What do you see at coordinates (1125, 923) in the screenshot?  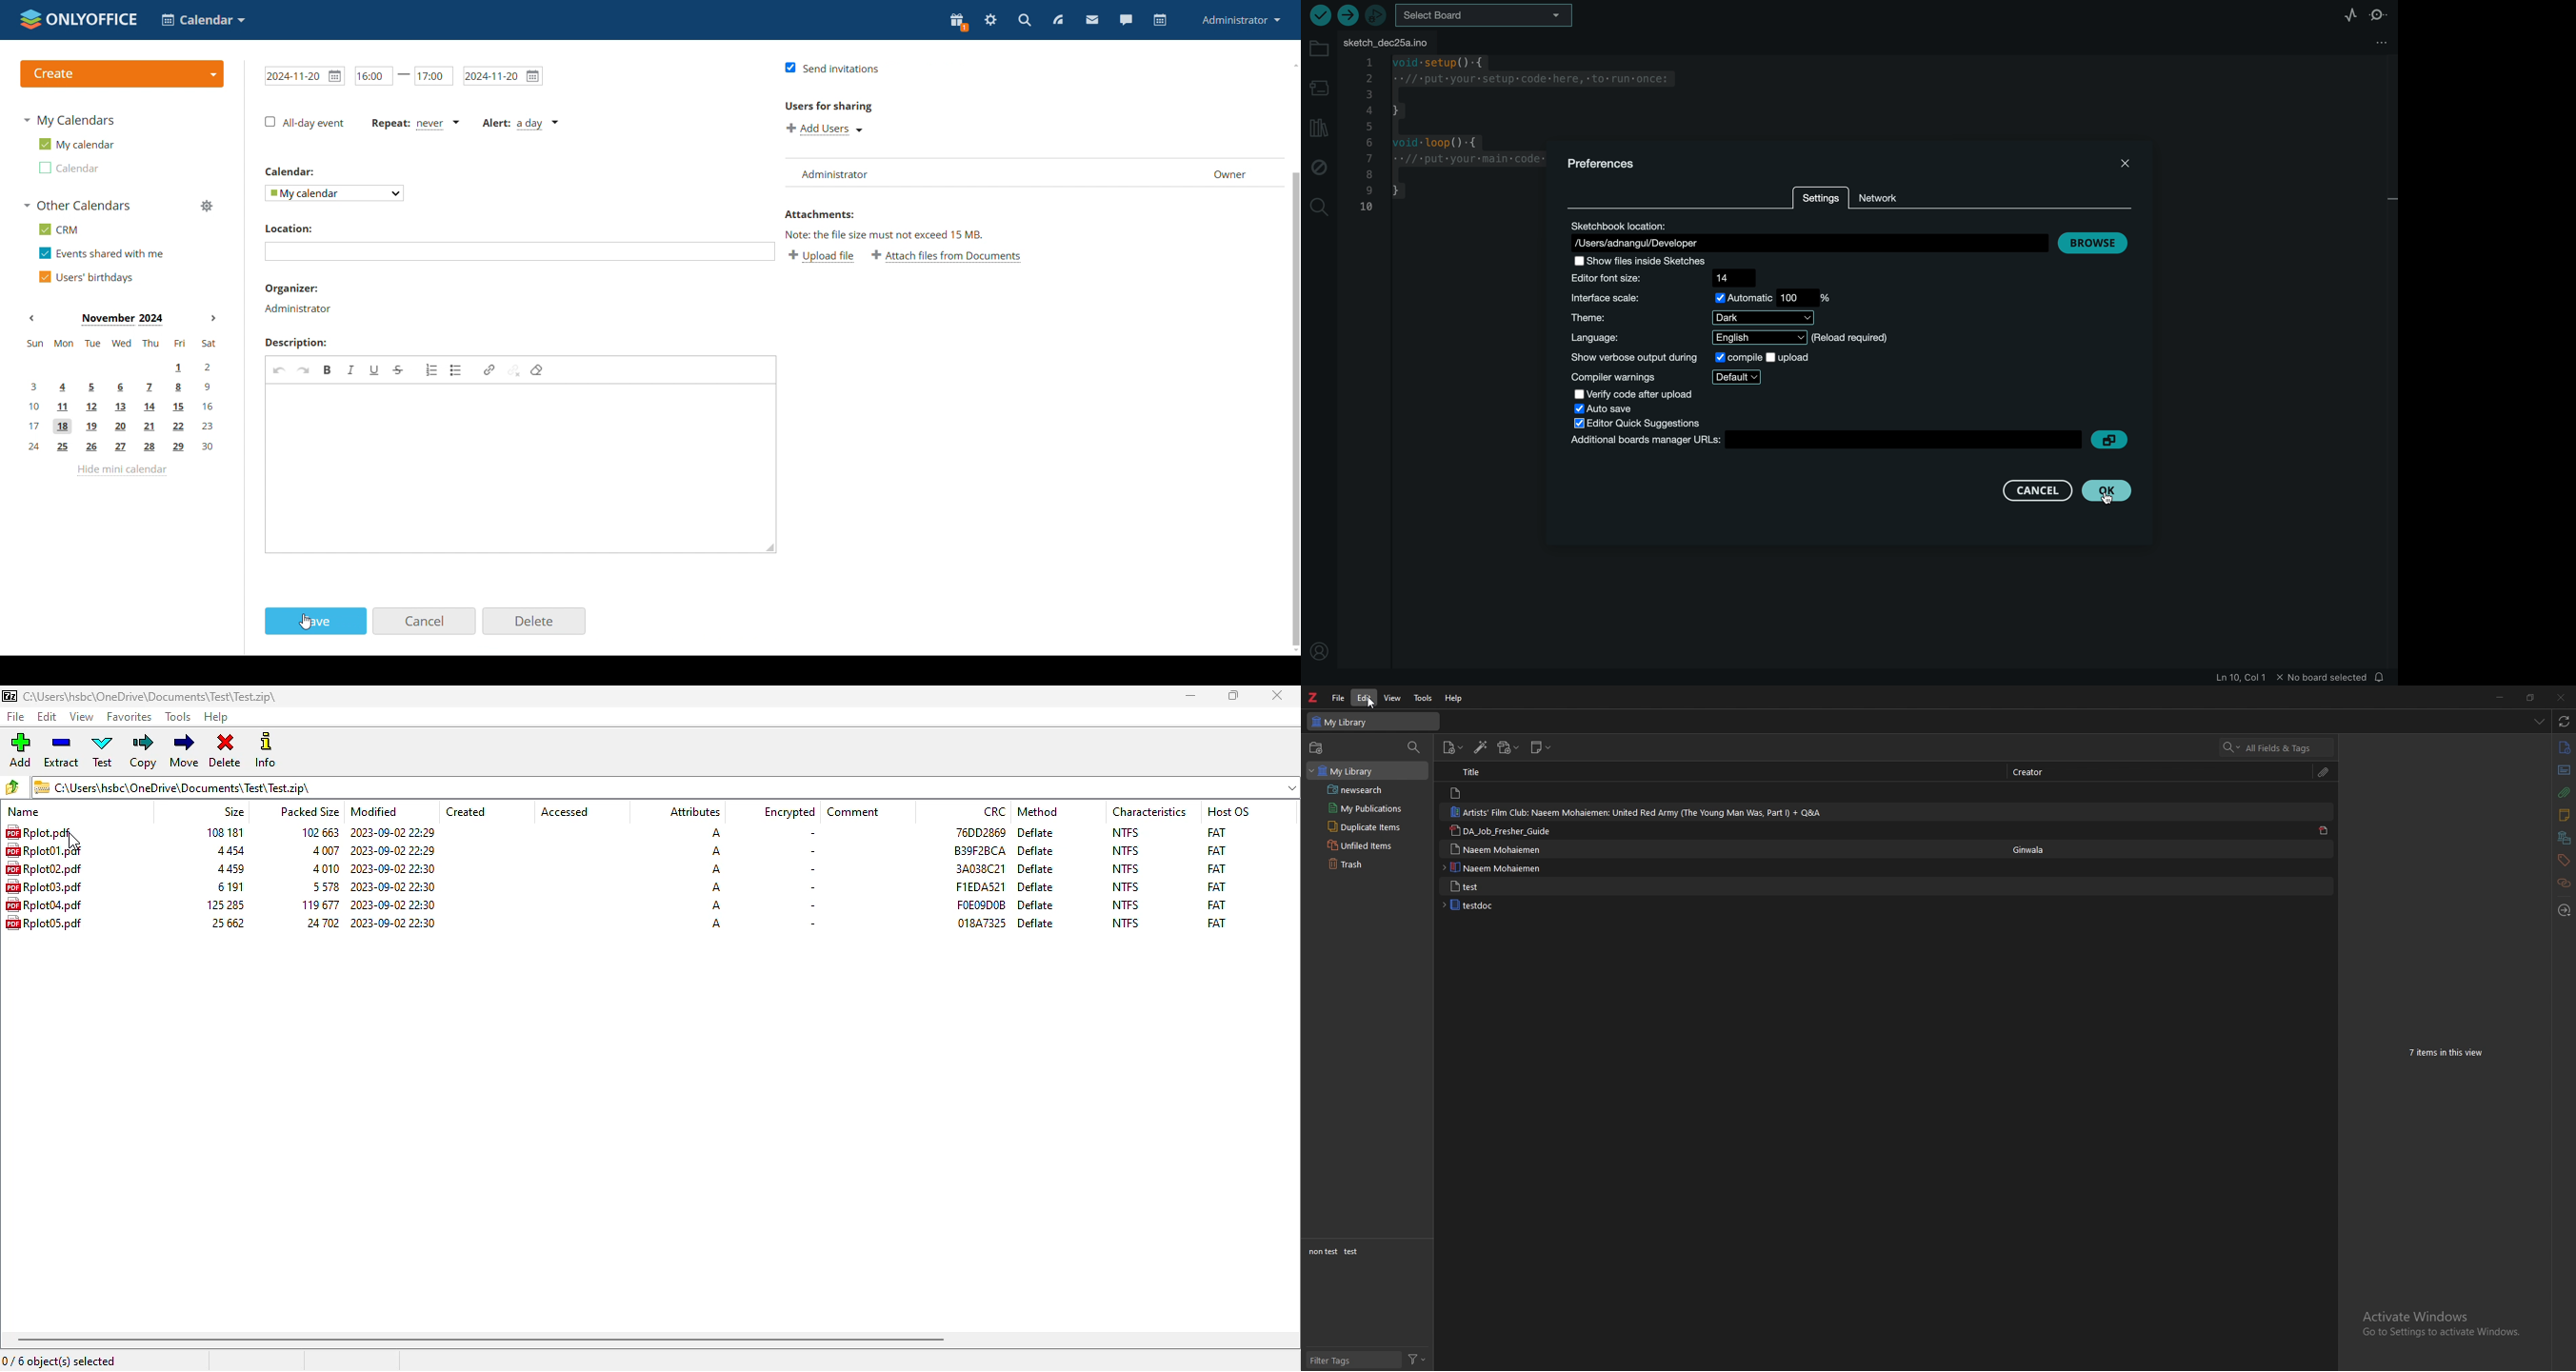 I see `NTFS` at bounding box center [1125, 923].